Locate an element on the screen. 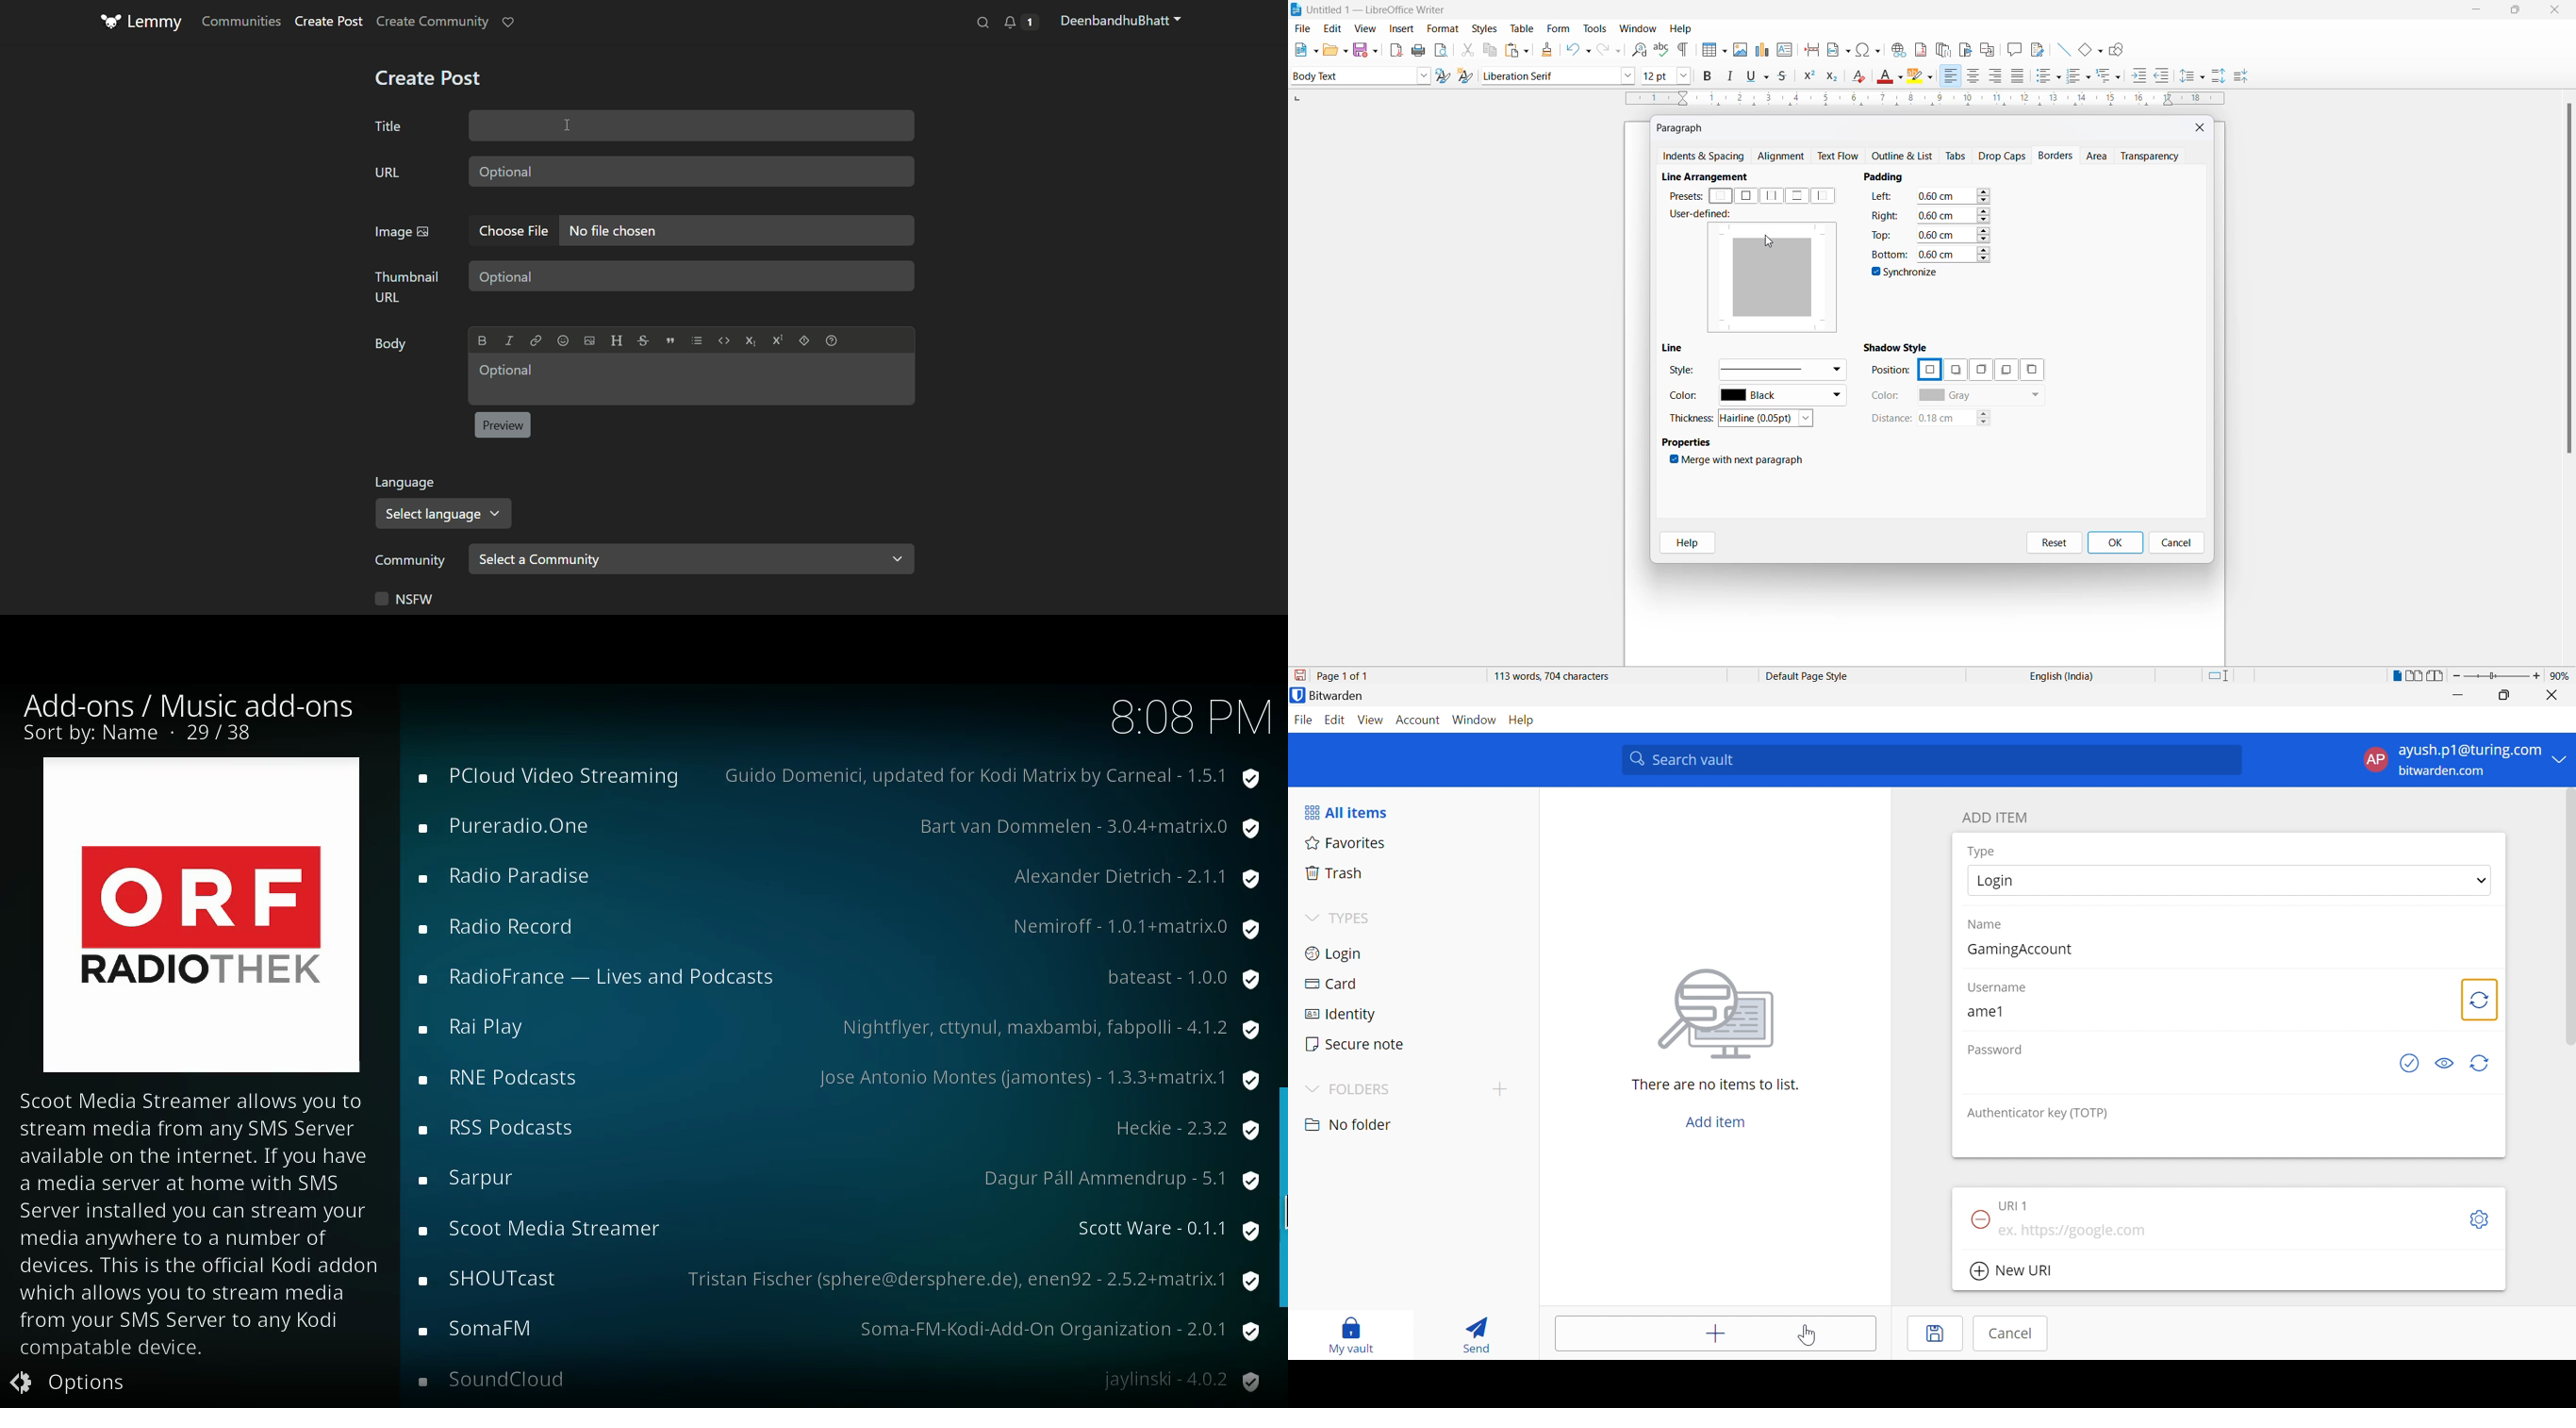 The width and height of the screenshot is (2576, 1428). provider is located at coordinates (1049, 1027).